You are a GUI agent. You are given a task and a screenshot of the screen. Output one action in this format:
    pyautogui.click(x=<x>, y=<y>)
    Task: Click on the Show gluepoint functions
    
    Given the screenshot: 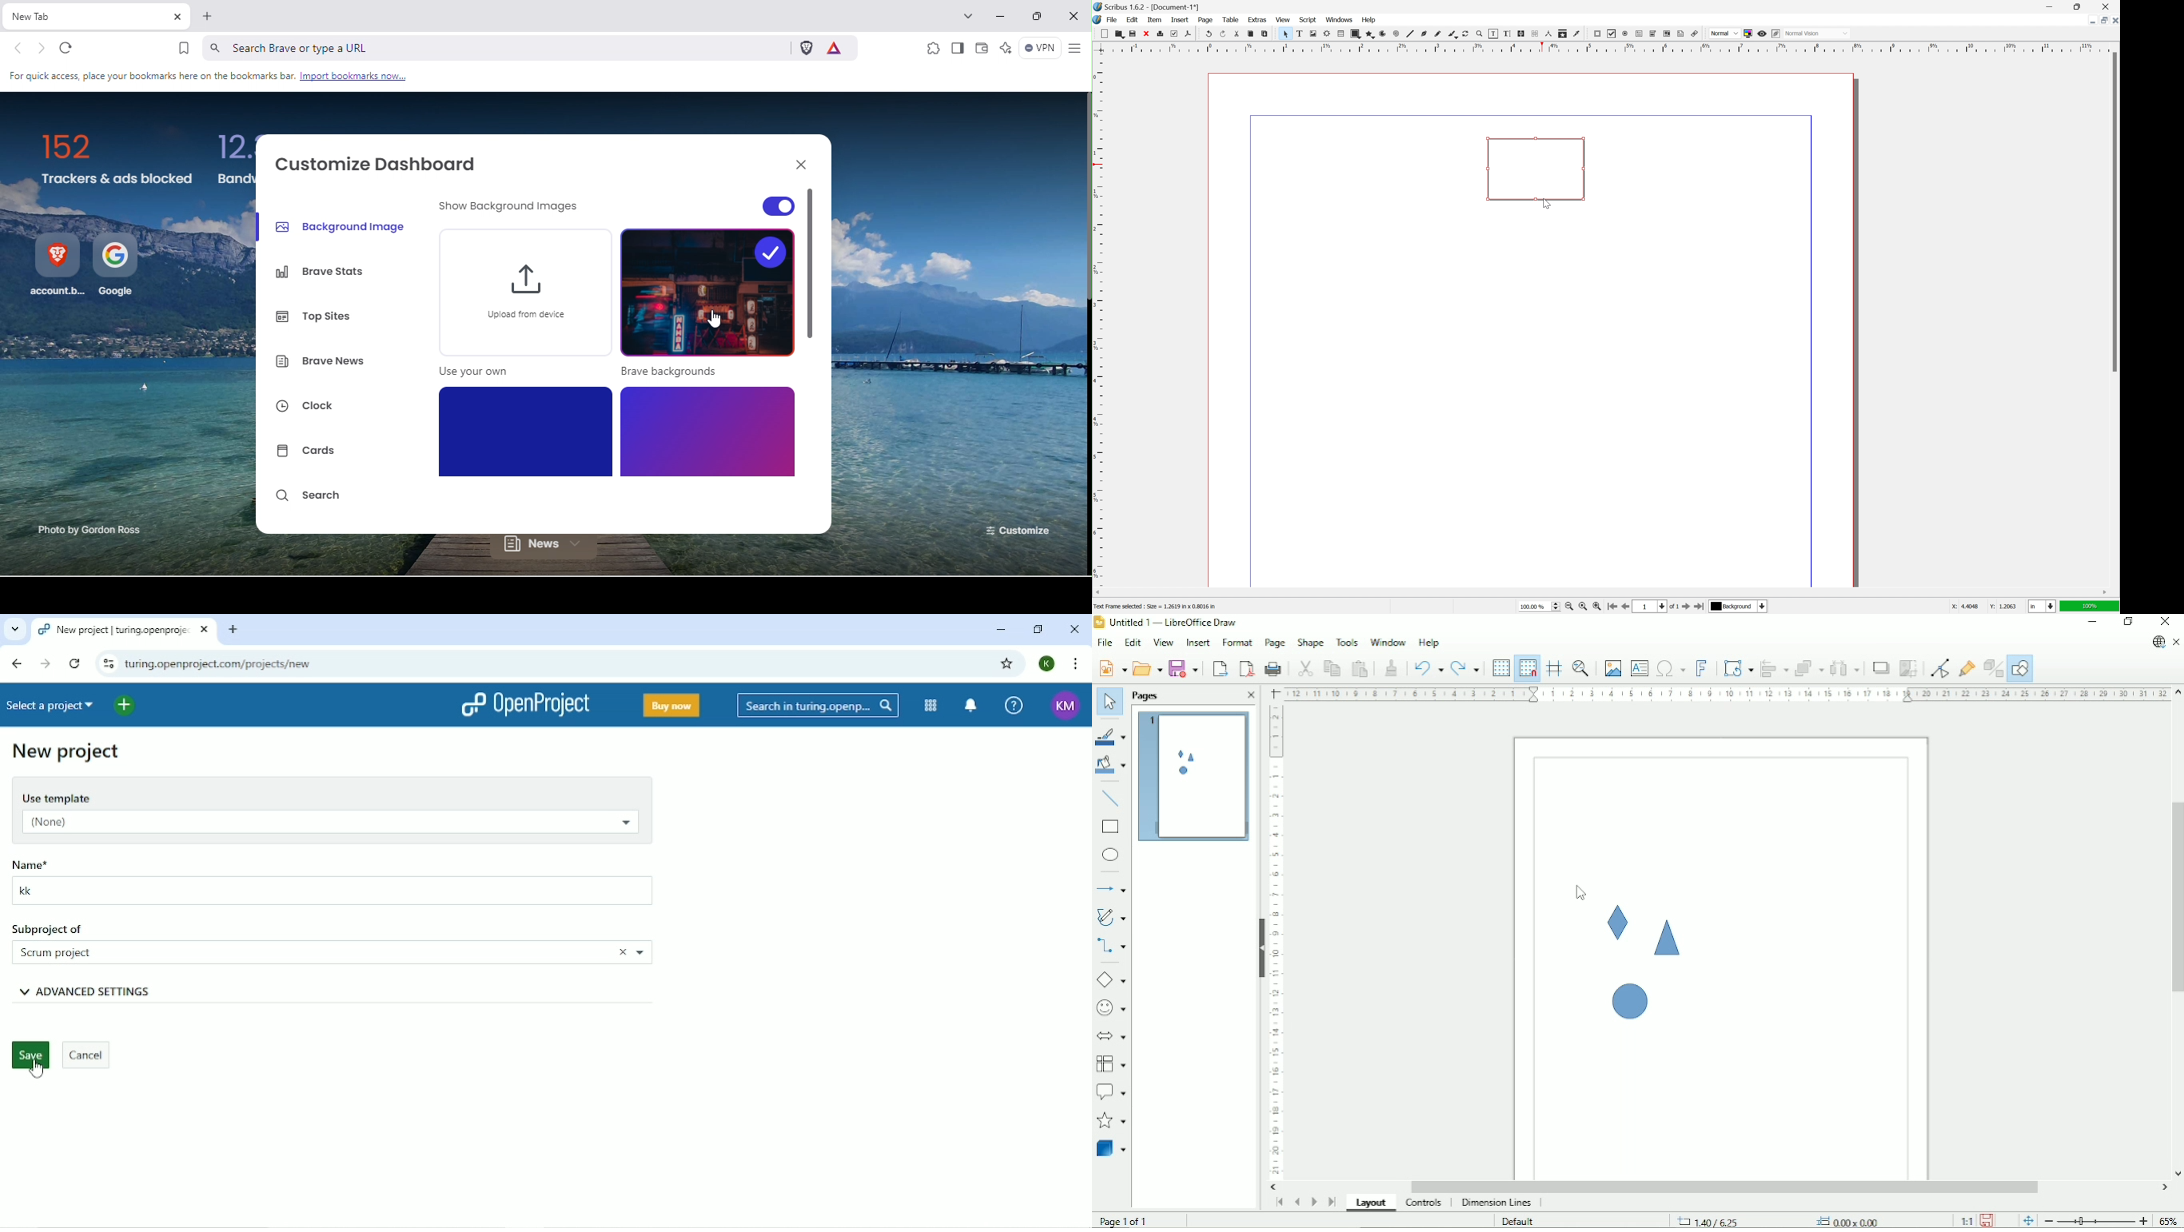 What is the action you would take?
    pyautogui.click(x=1968, y=668)
    